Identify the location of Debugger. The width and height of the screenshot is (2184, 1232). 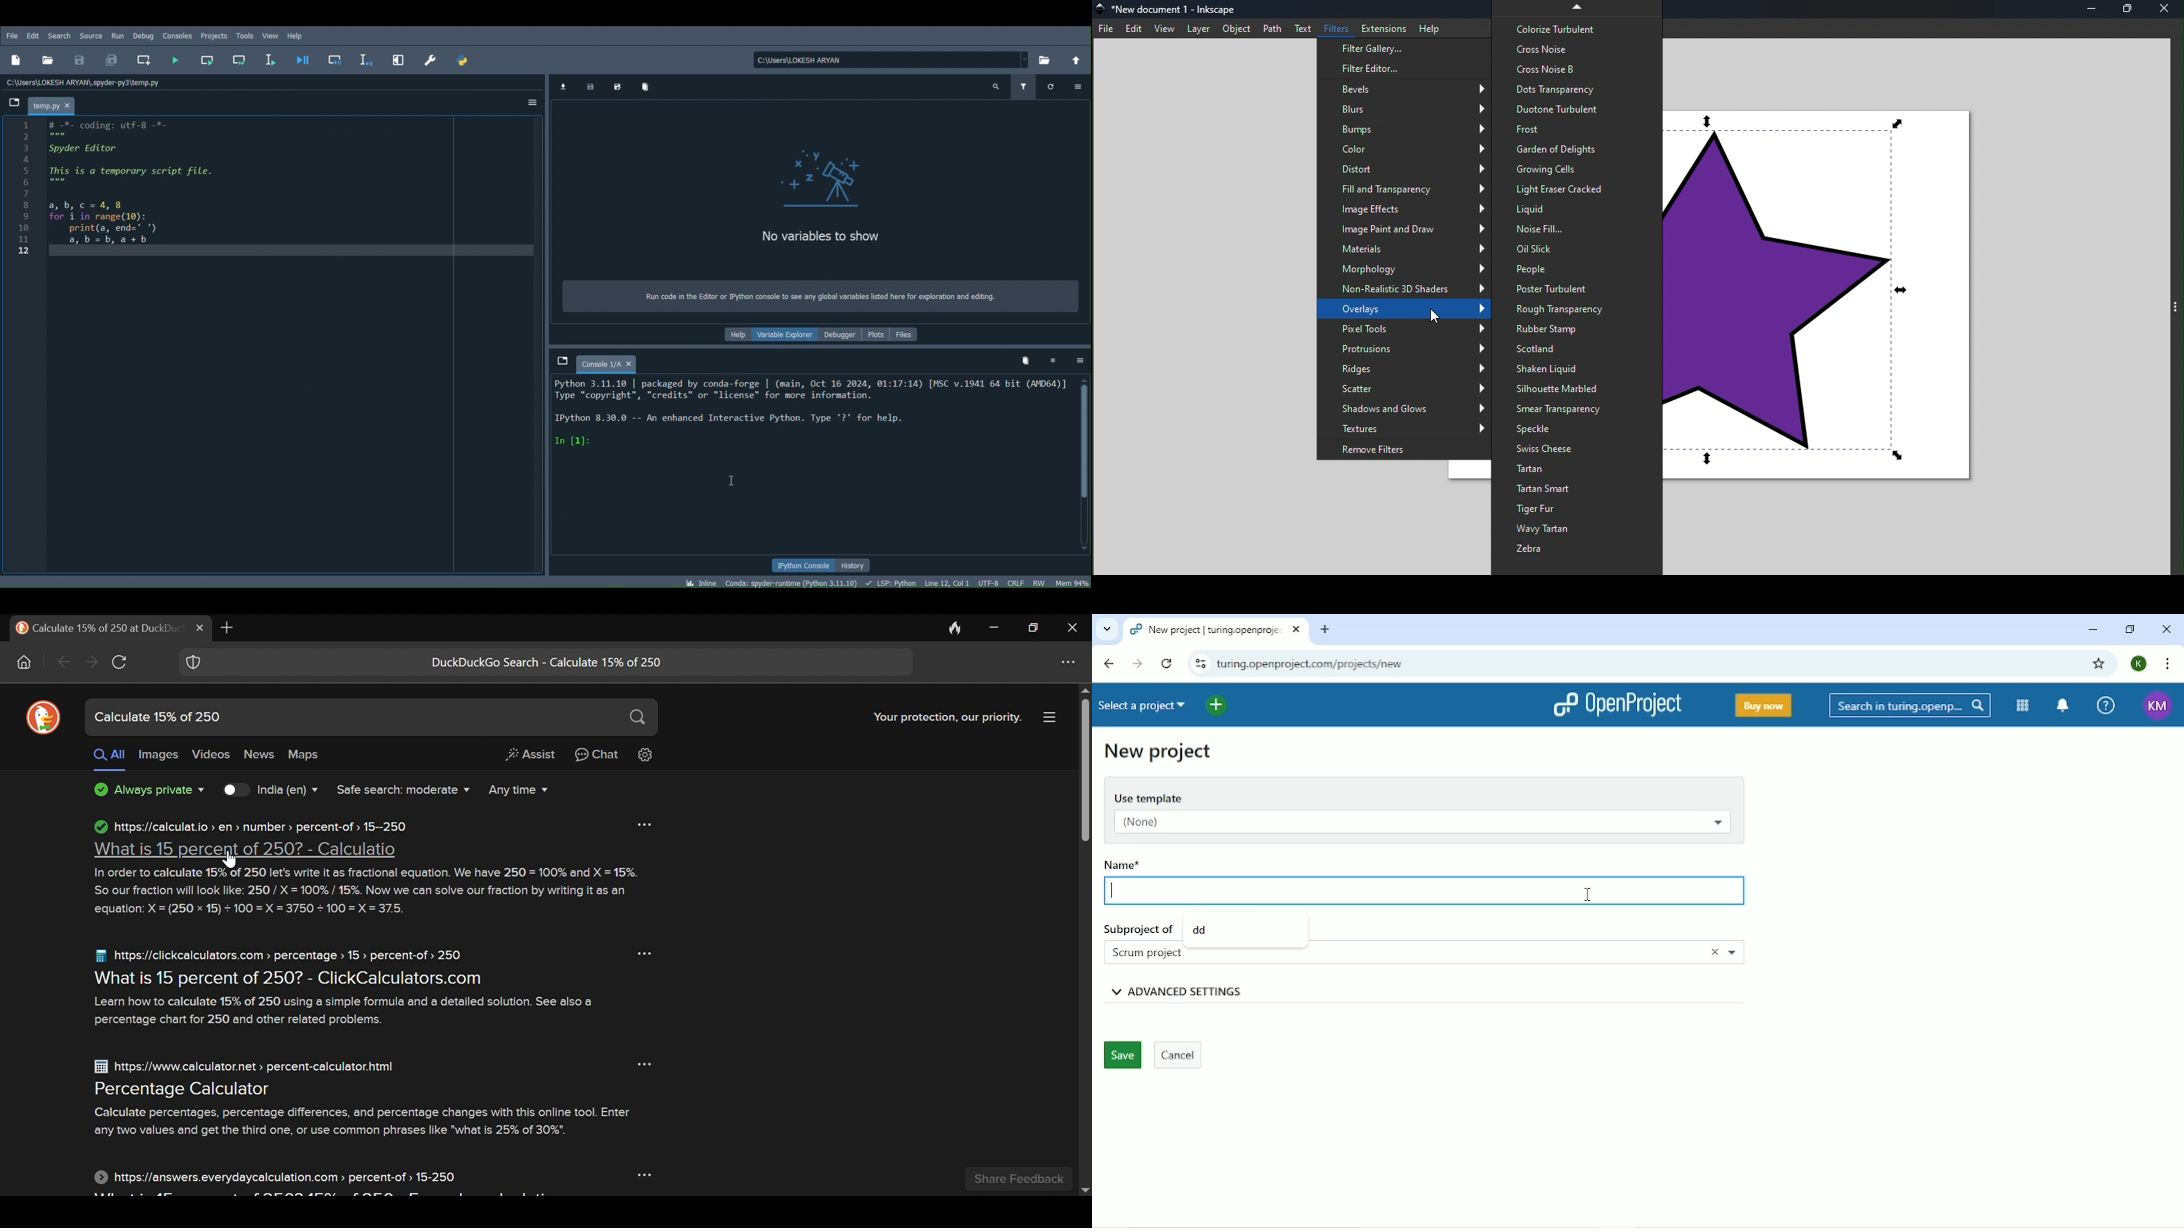
(841, 335).